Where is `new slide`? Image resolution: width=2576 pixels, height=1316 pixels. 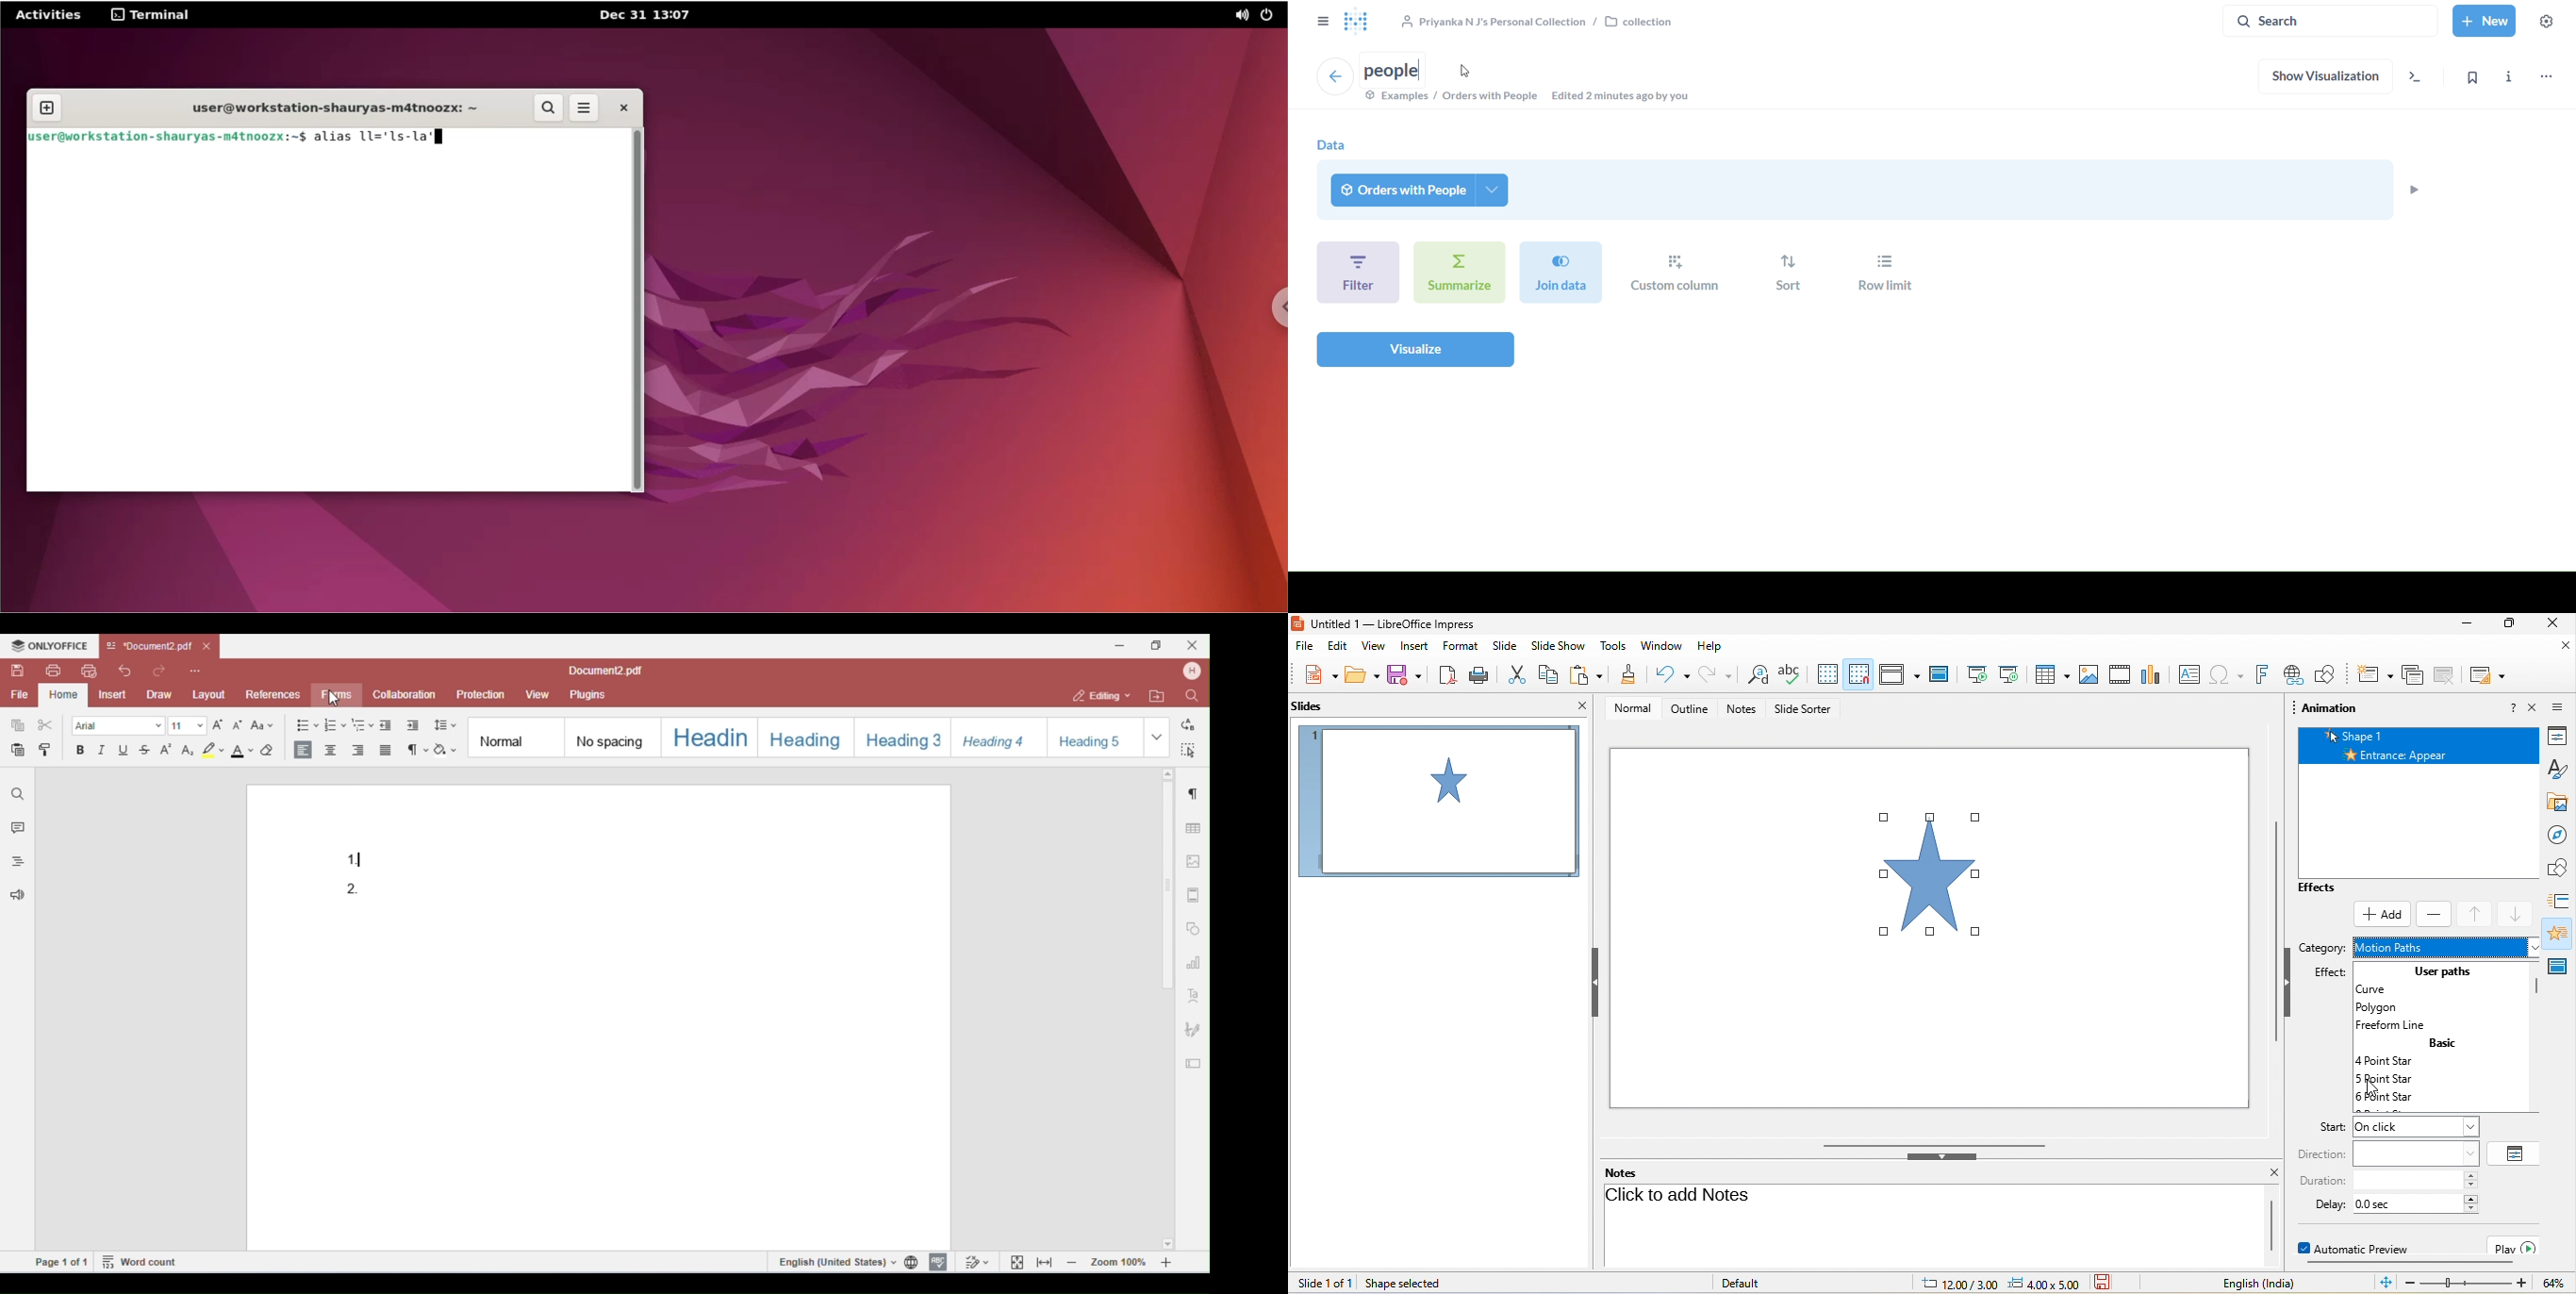 new slide is located at coordinates (2375, 676).